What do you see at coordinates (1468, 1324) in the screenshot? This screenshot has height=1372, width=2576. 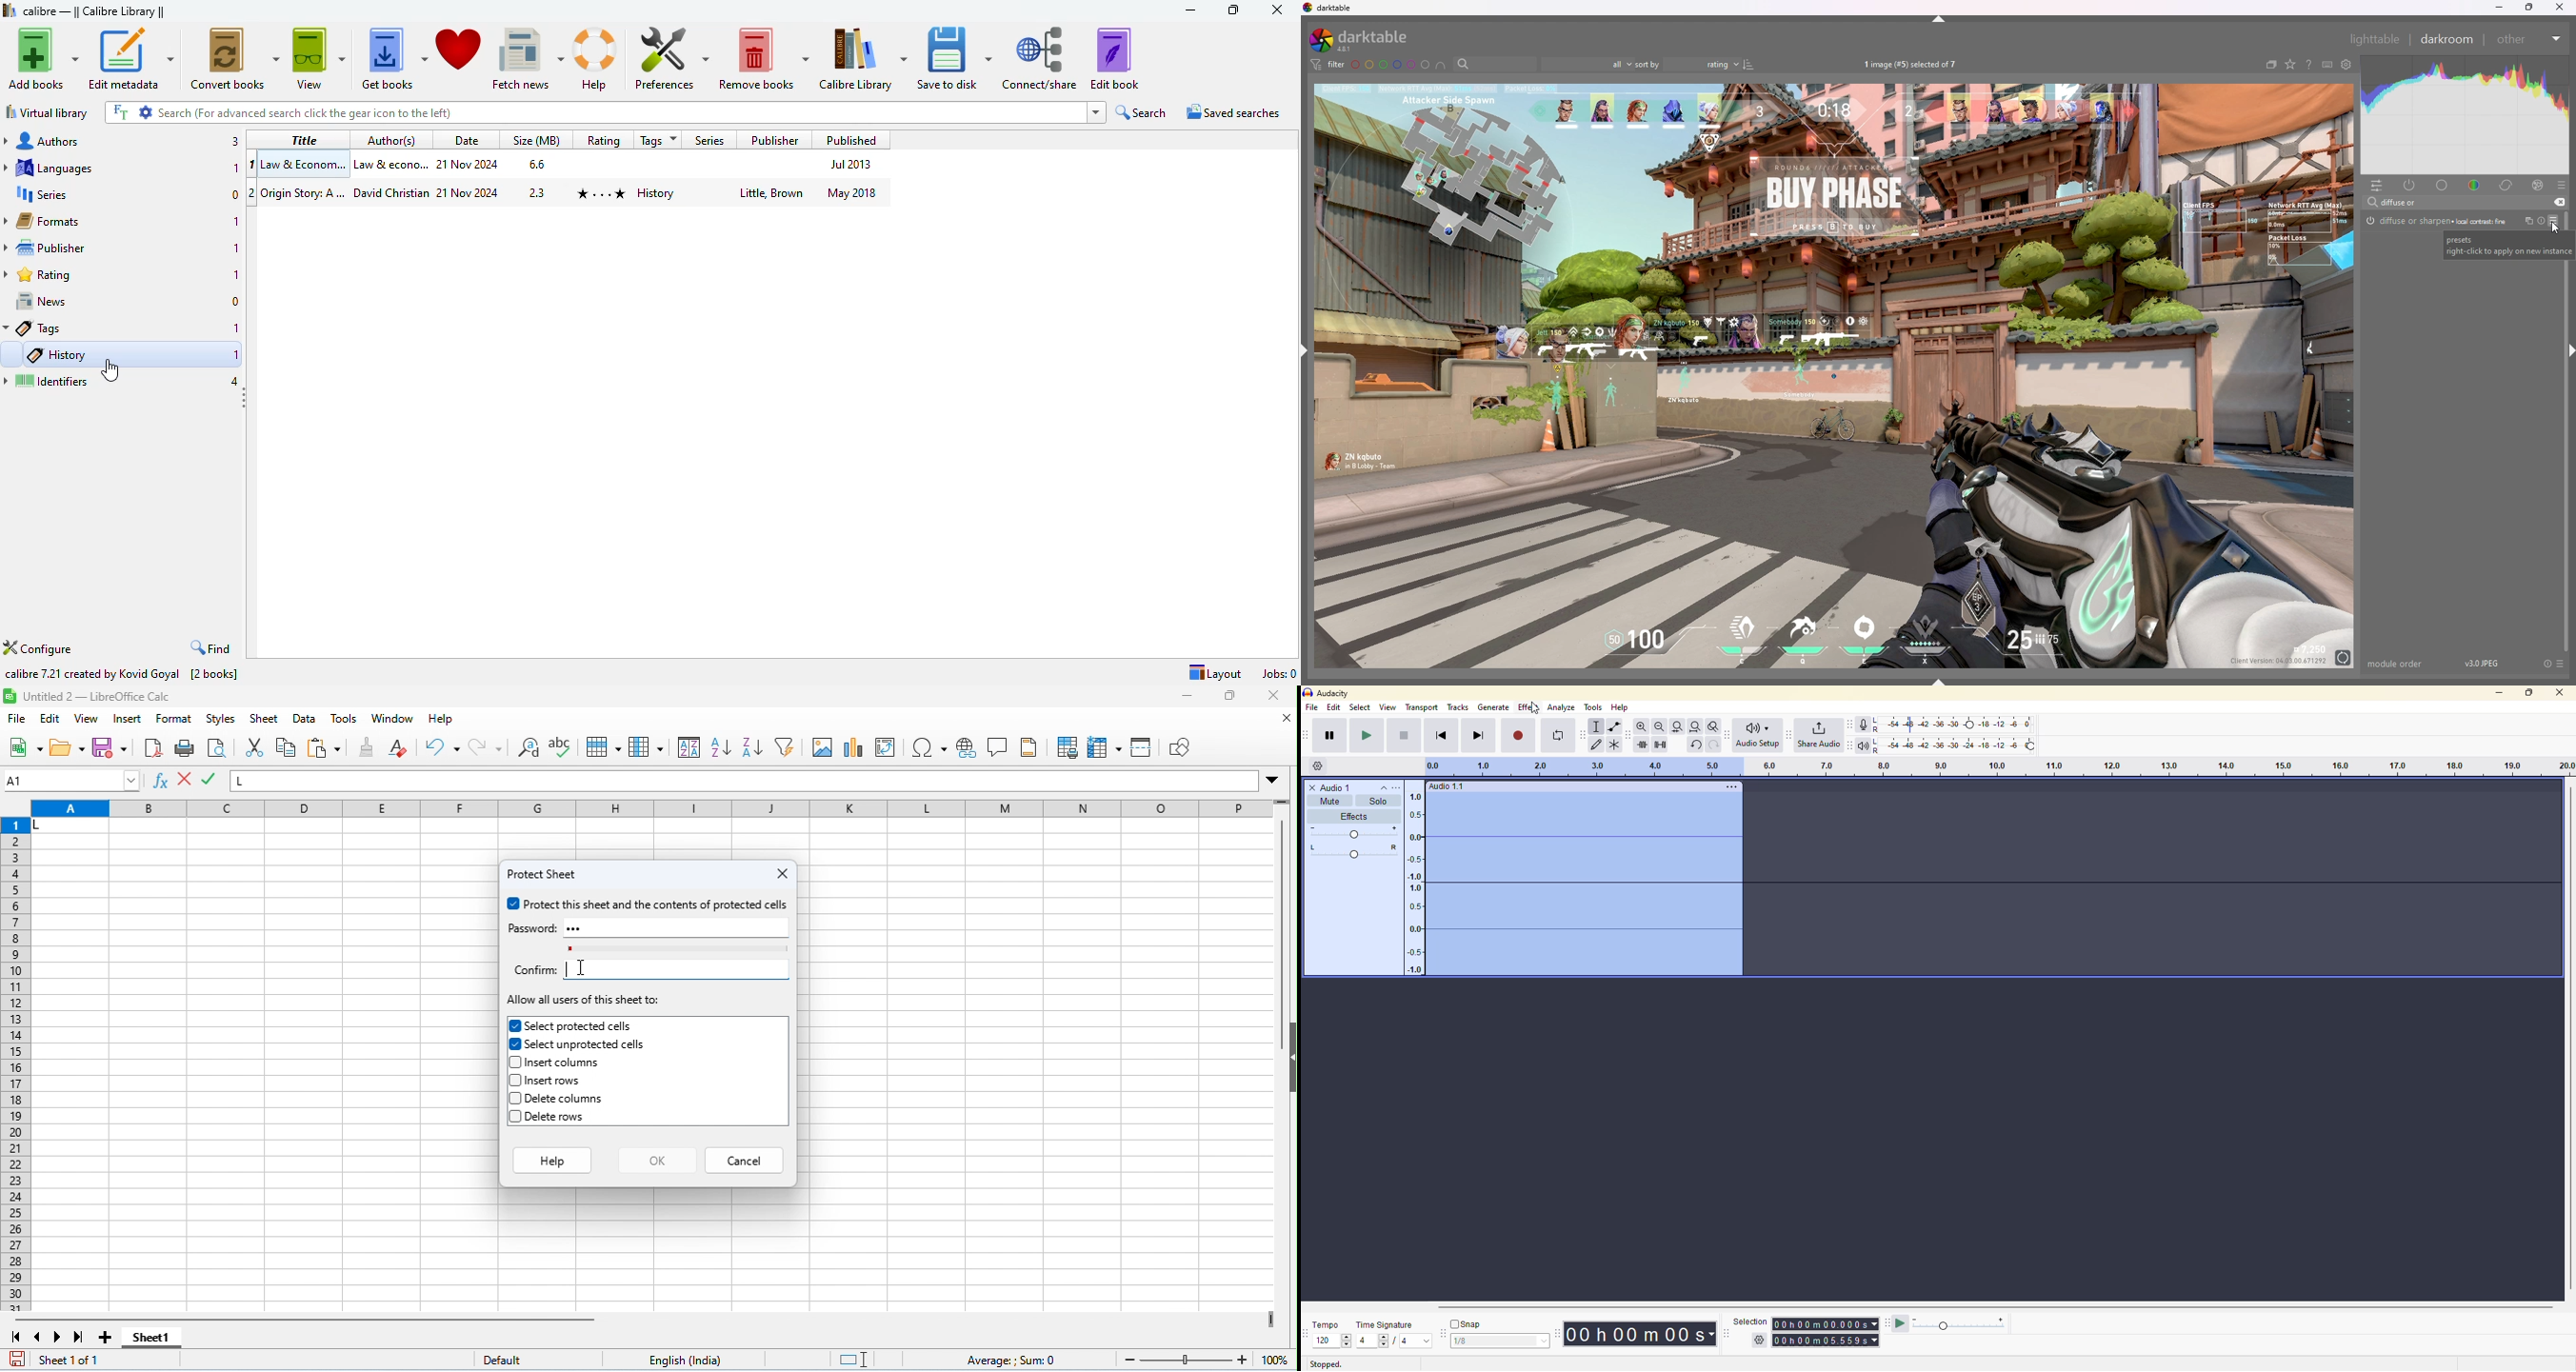 I see `snap` at bounding box center [1468, 1324].